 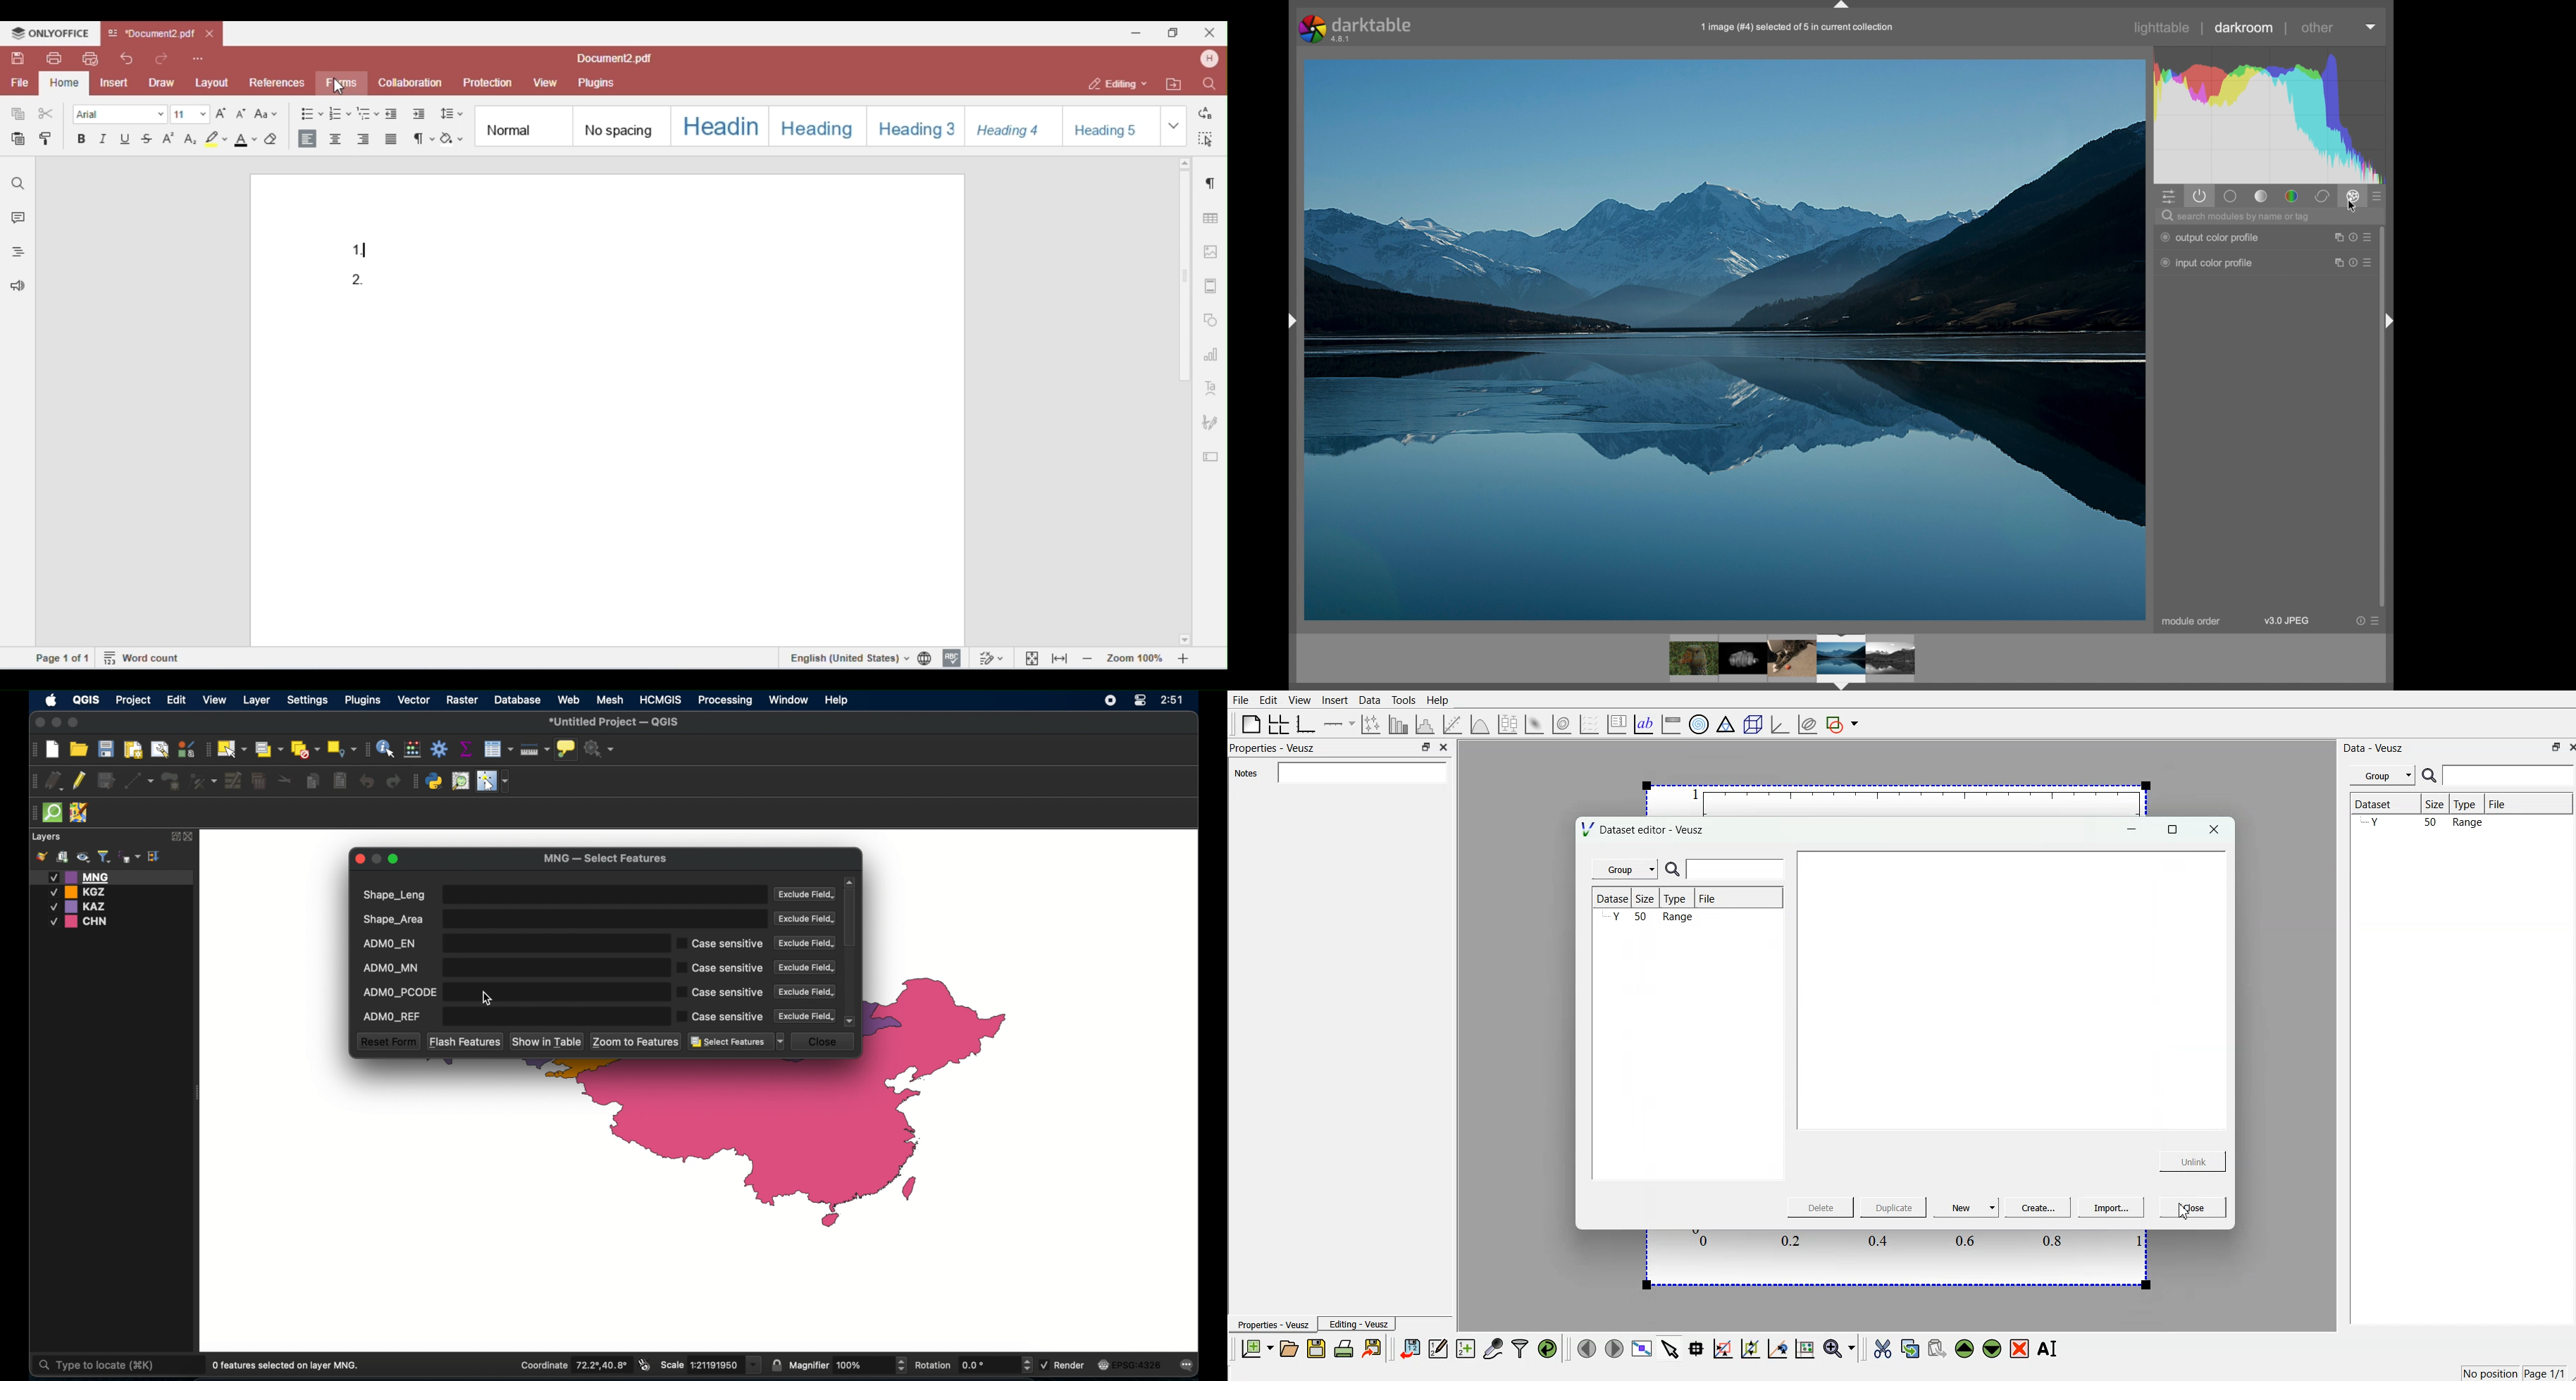 What do you see at coordinates (62, 857) in the screenshot?
I see `add group` at bounding box center [62, 857].